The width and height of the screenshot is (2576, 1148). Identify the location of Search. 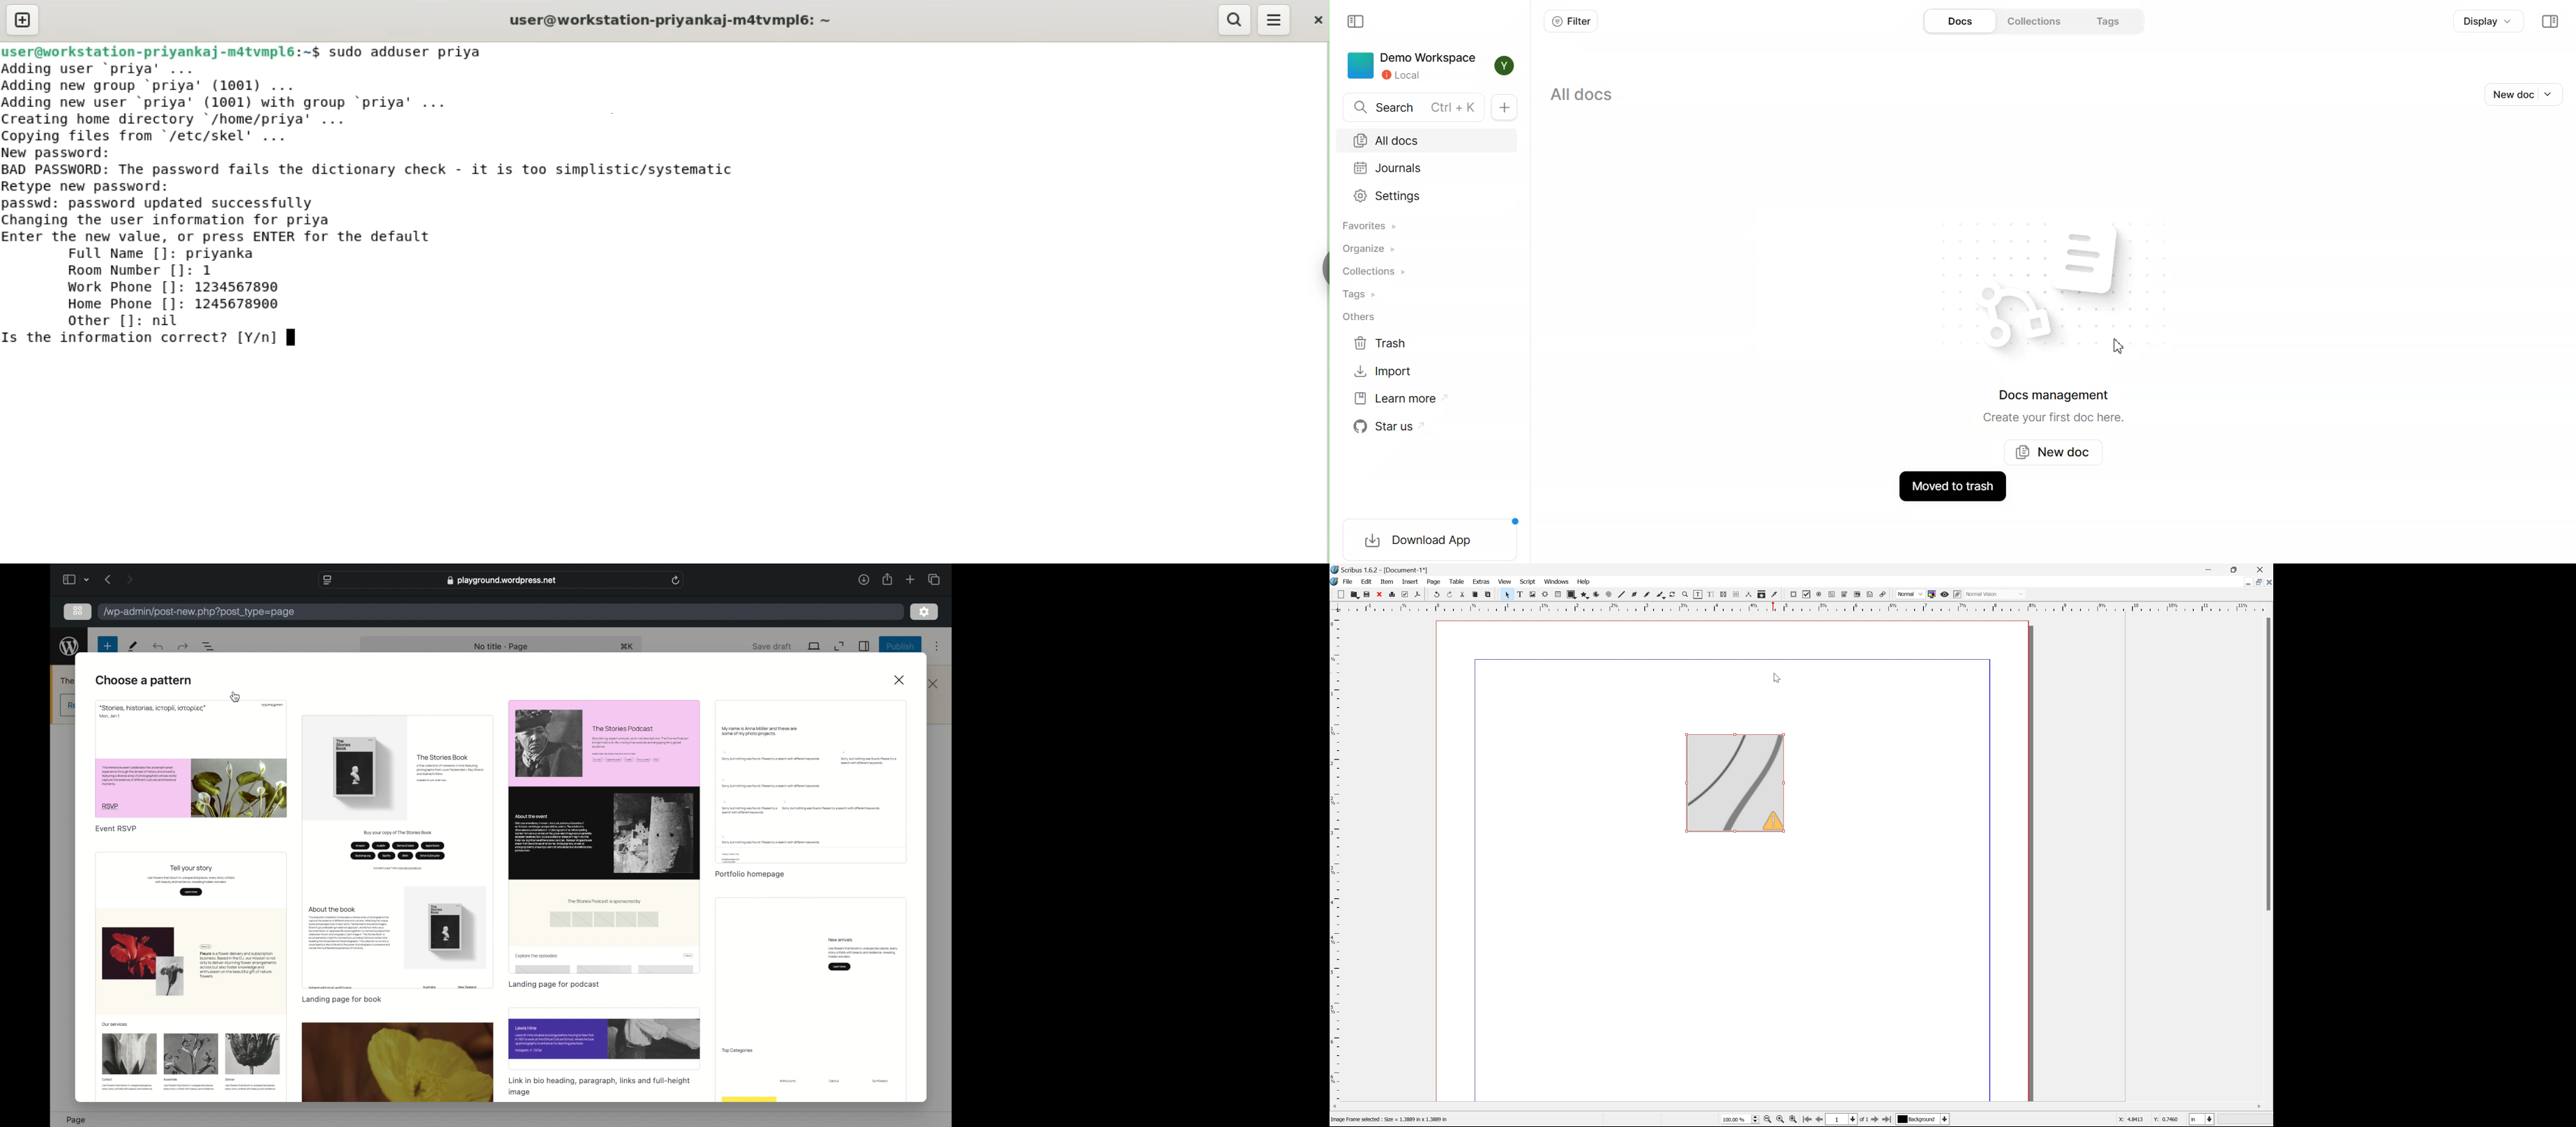
(1414, 108).